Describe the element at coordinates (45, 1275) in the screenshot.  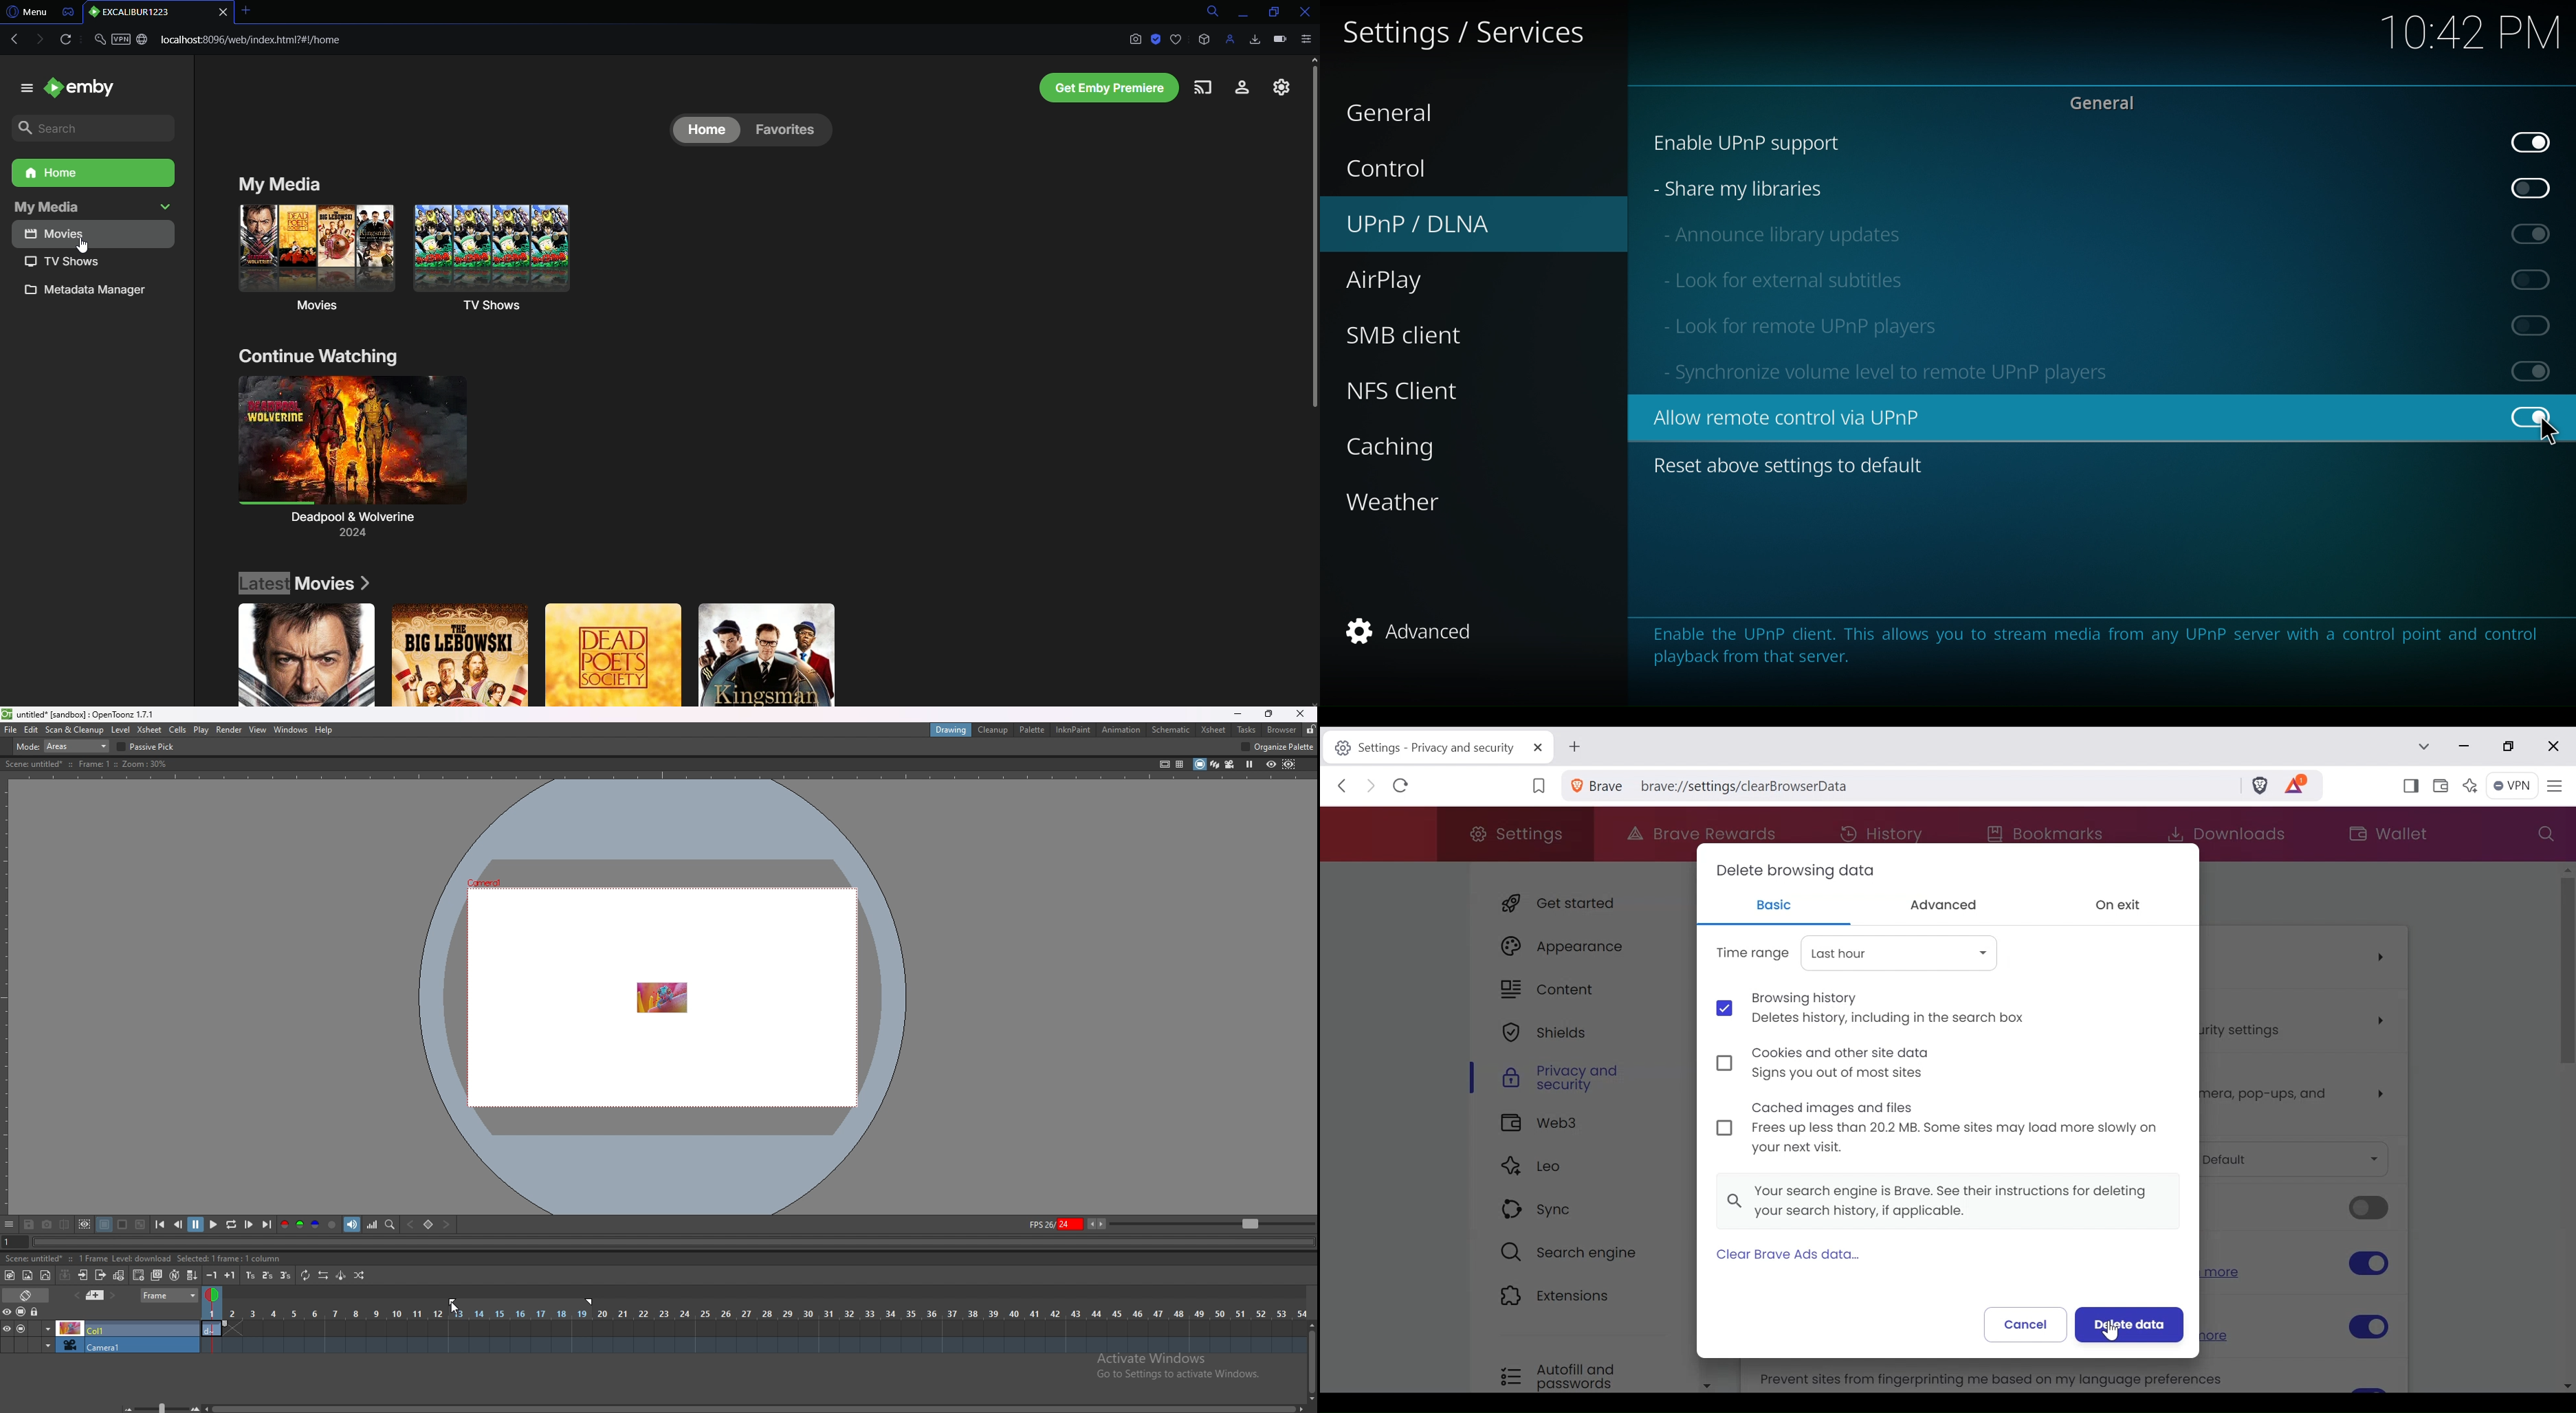
I see `new vector level` at that location.